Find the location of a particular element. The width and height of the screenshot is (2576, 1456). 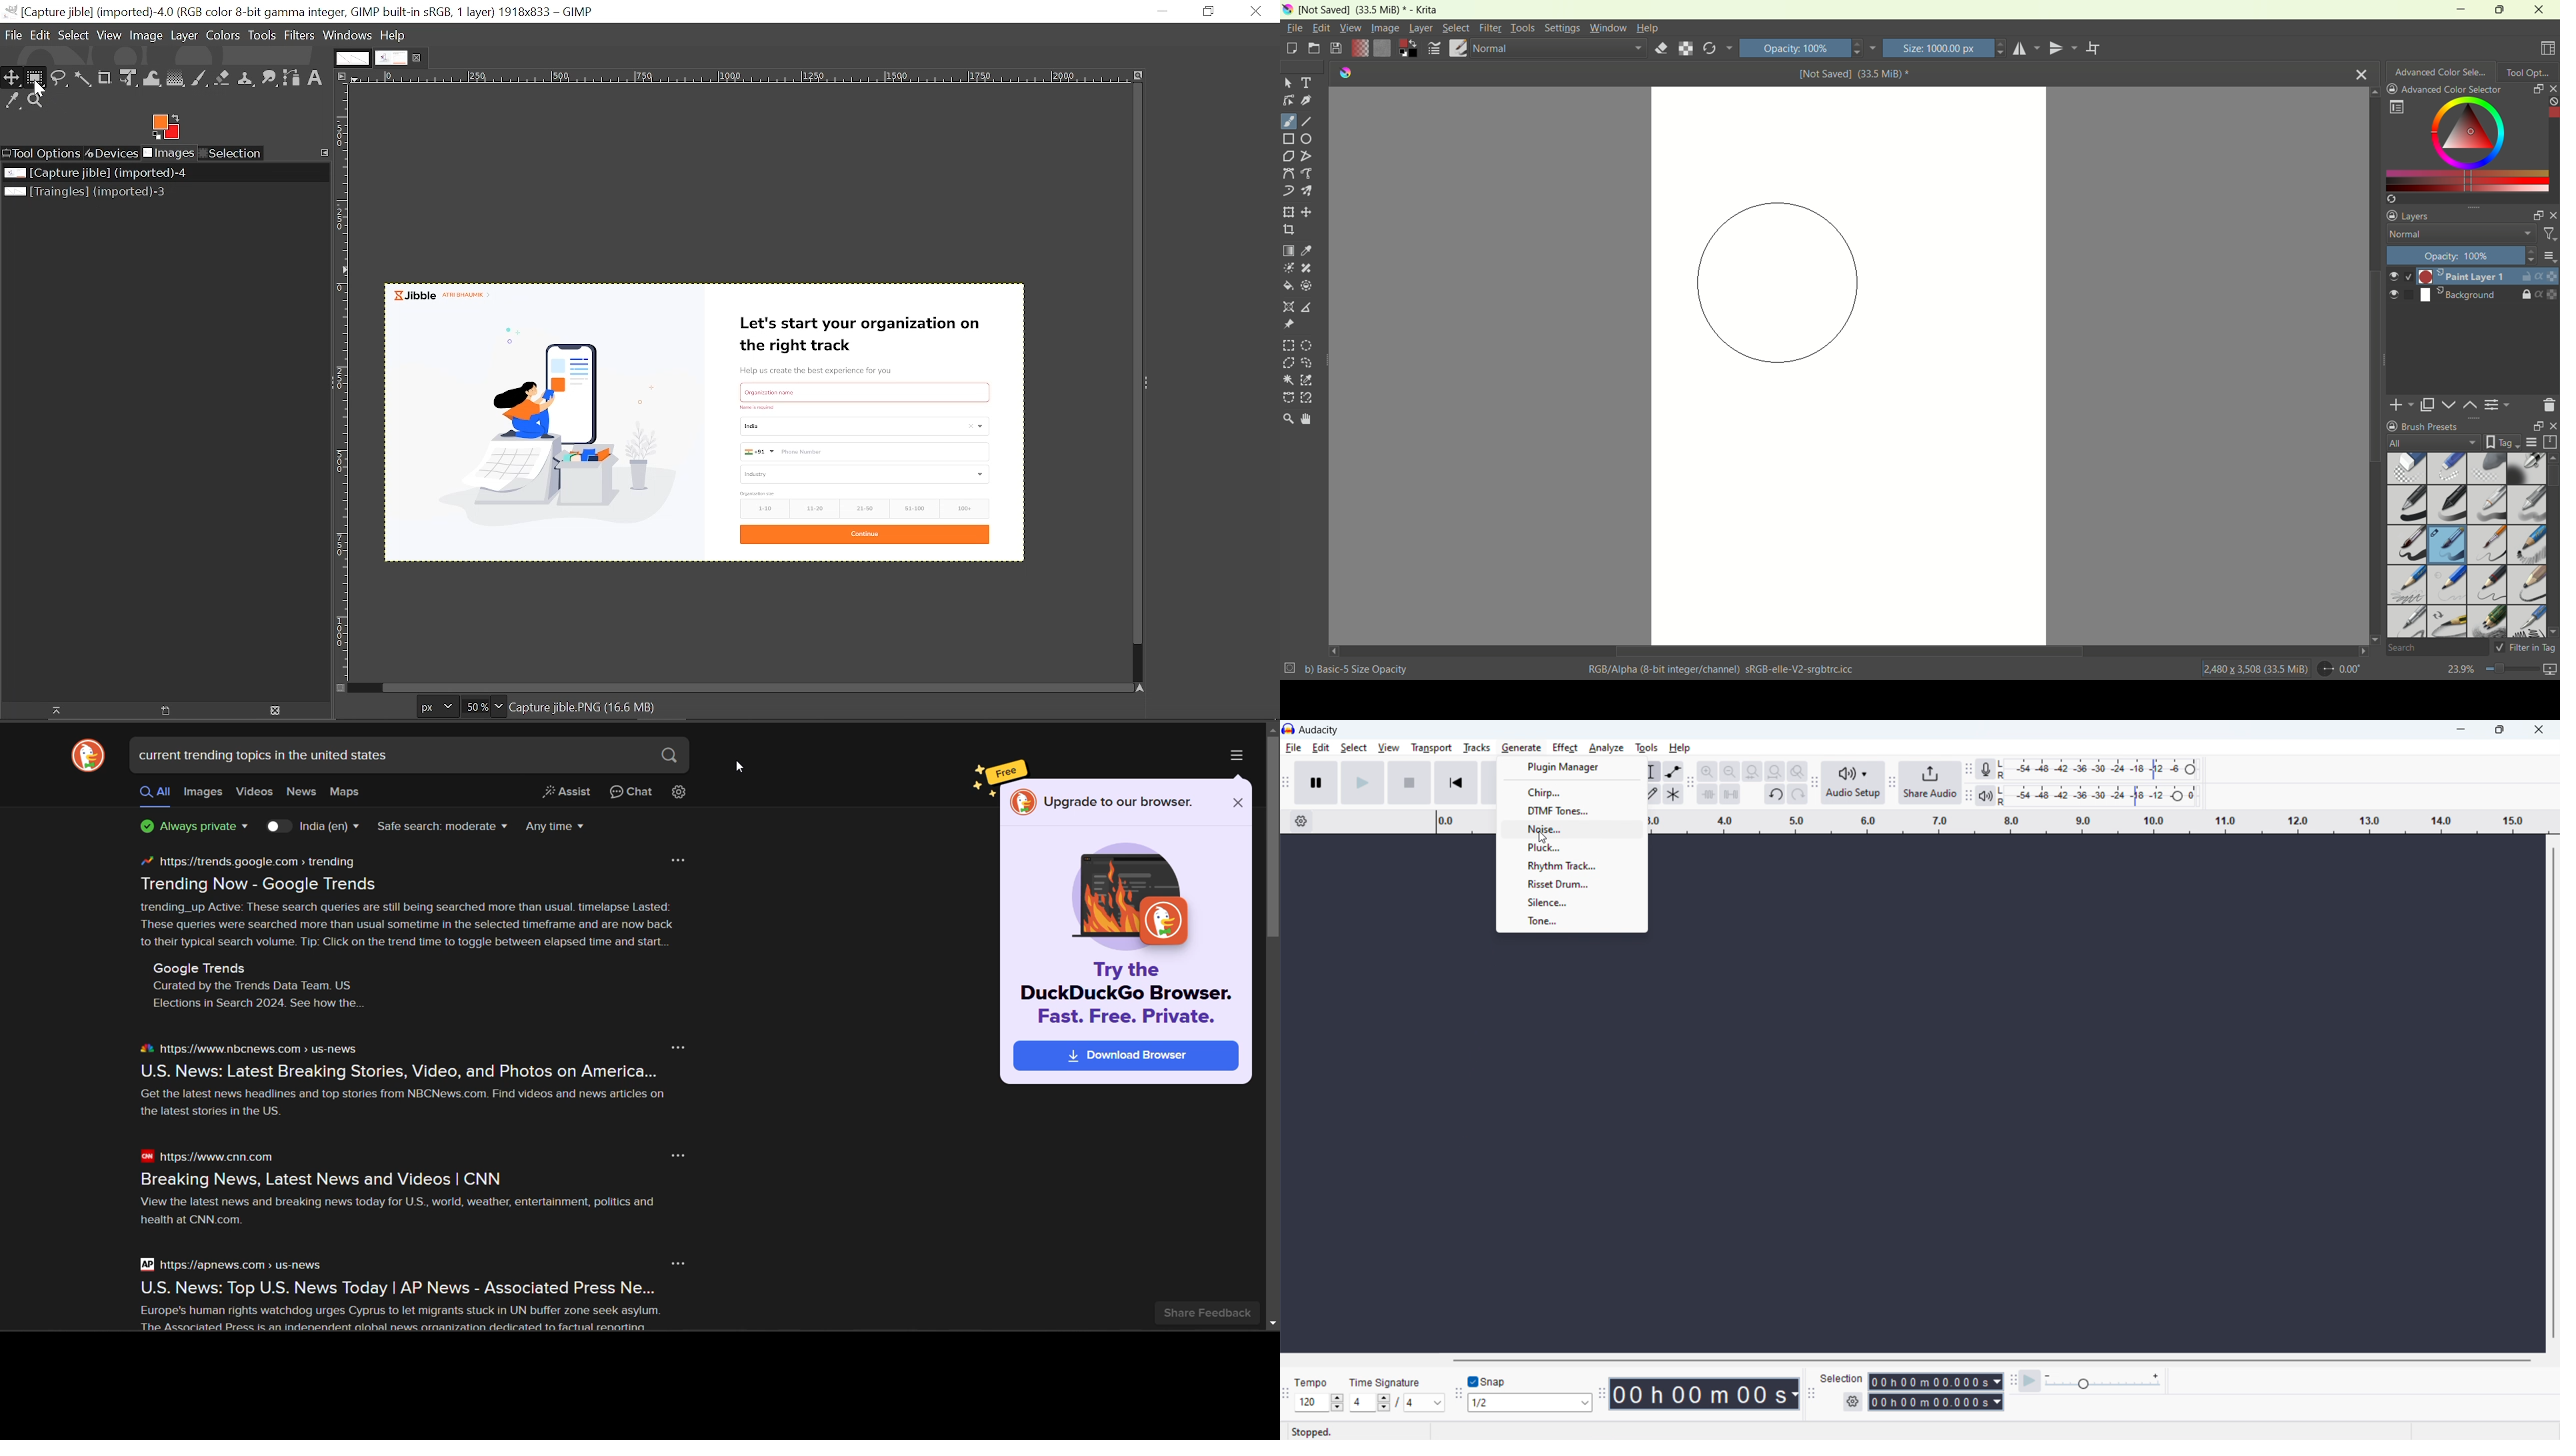

minimize is located at coordinates (2455, 9).